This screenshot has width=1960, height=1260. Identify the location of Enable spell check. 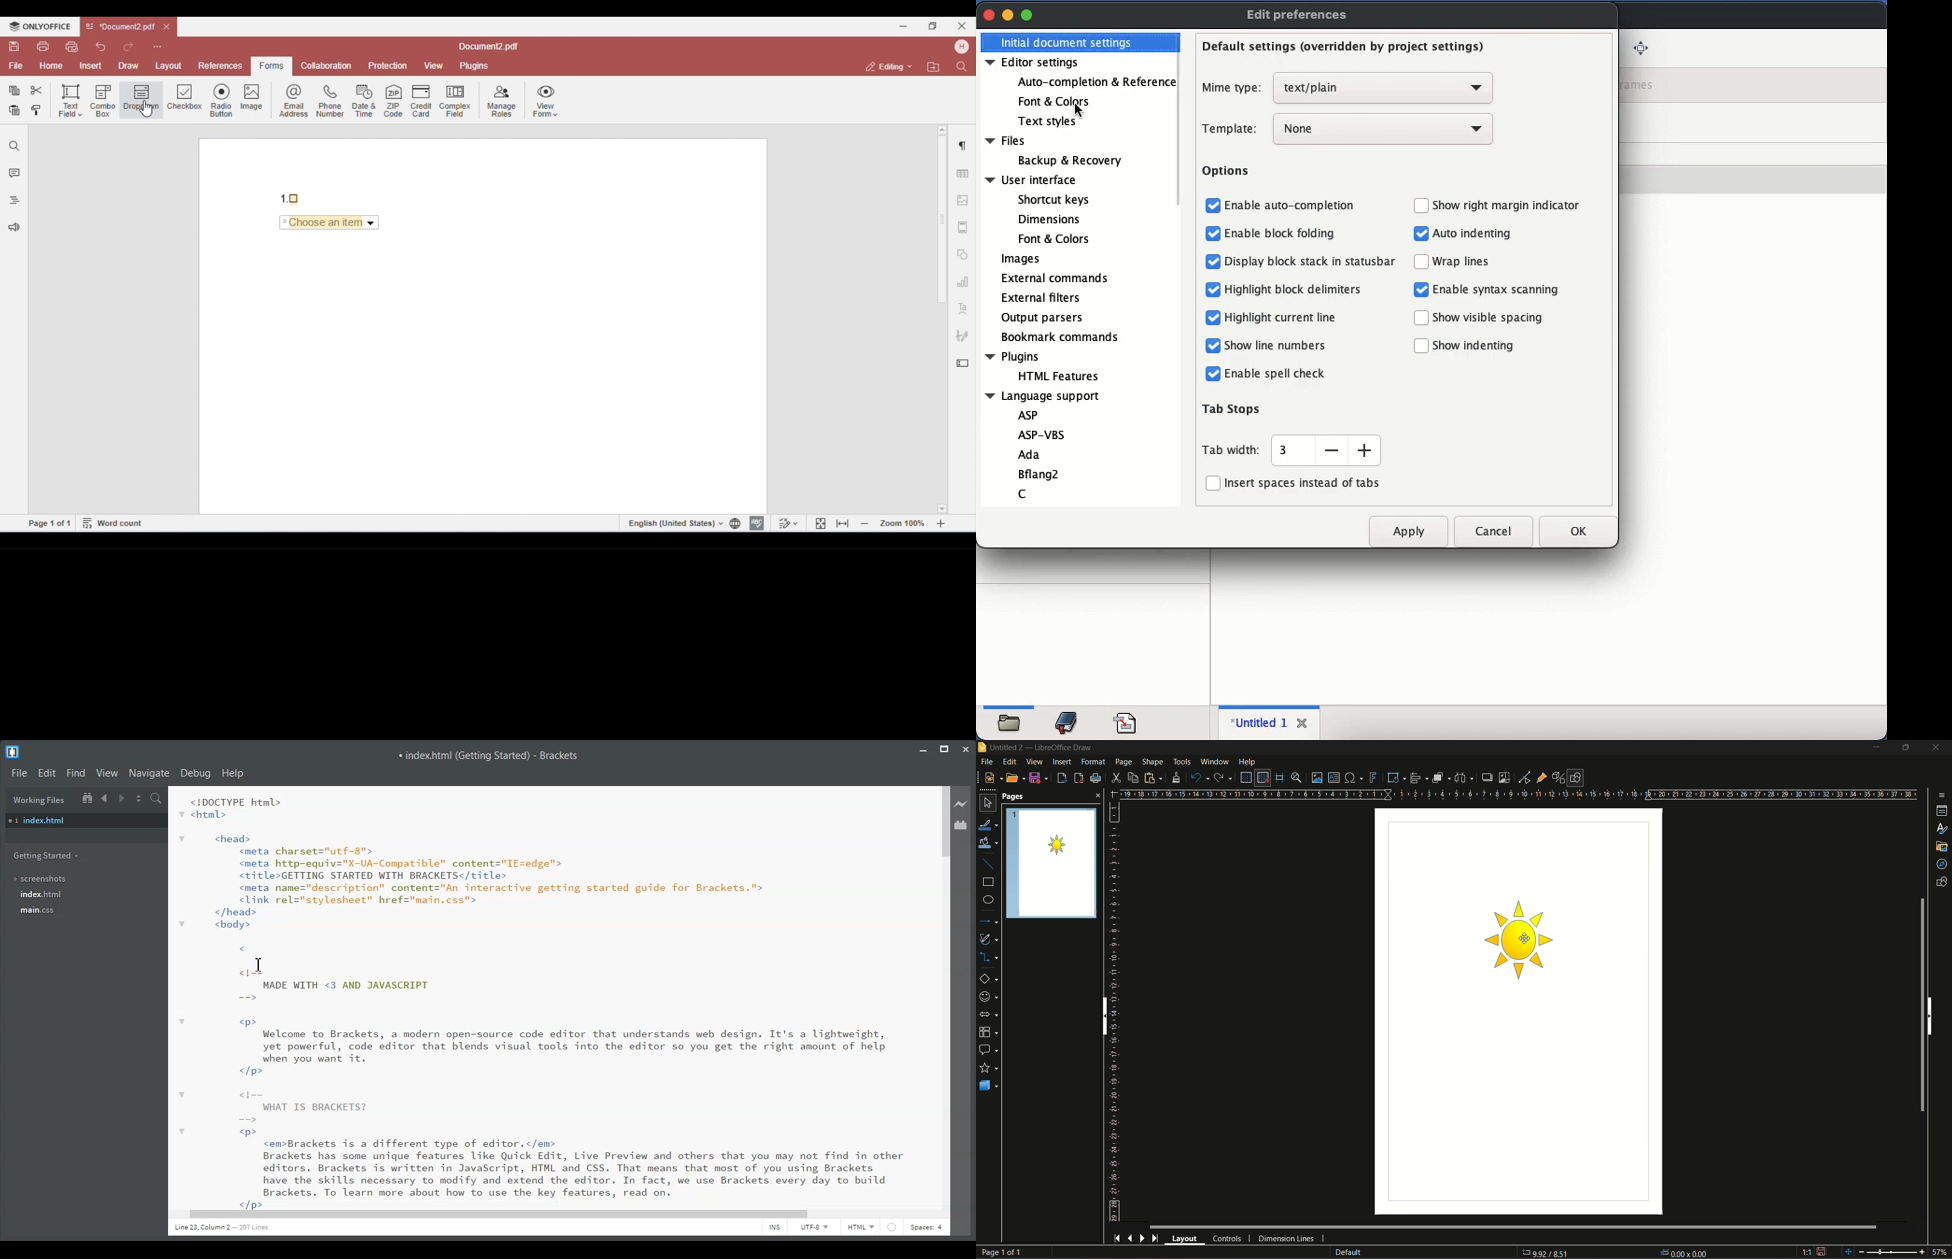
(1276, 376).